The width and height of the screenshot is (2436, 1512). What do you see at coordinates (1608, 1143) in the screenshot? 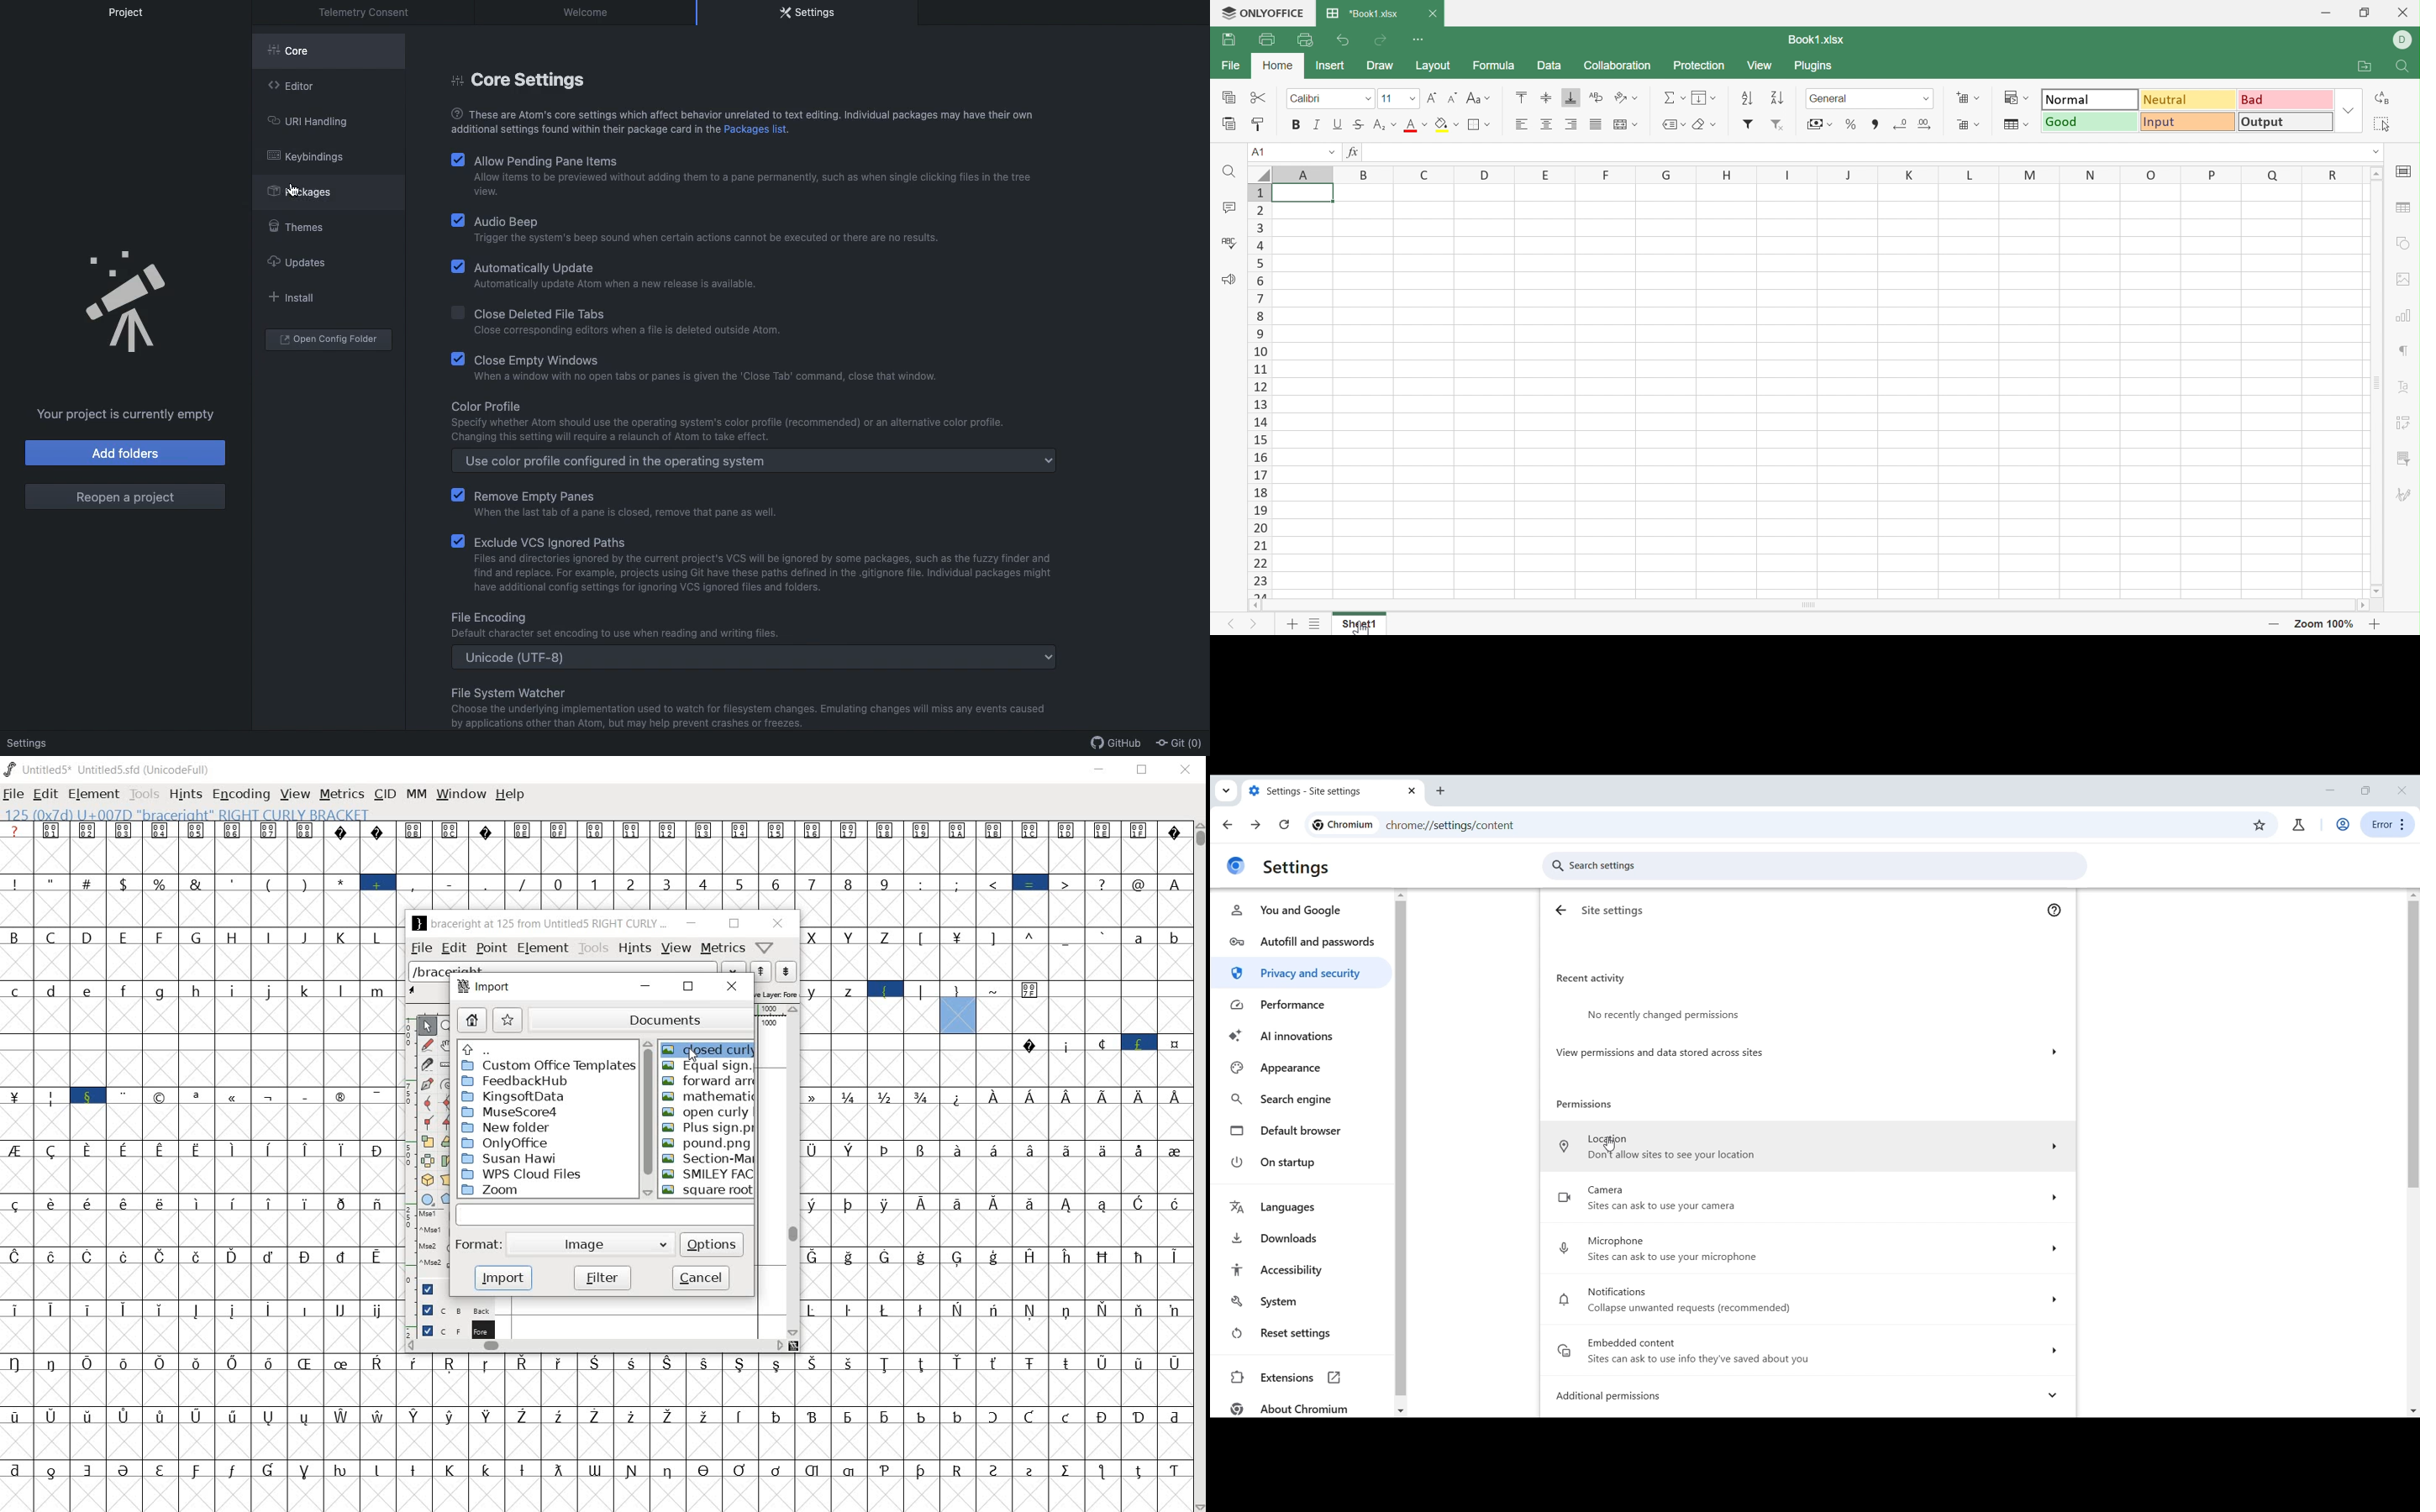
I see `Cursor clicking on Location options` at bounding box center [1608, 1143].